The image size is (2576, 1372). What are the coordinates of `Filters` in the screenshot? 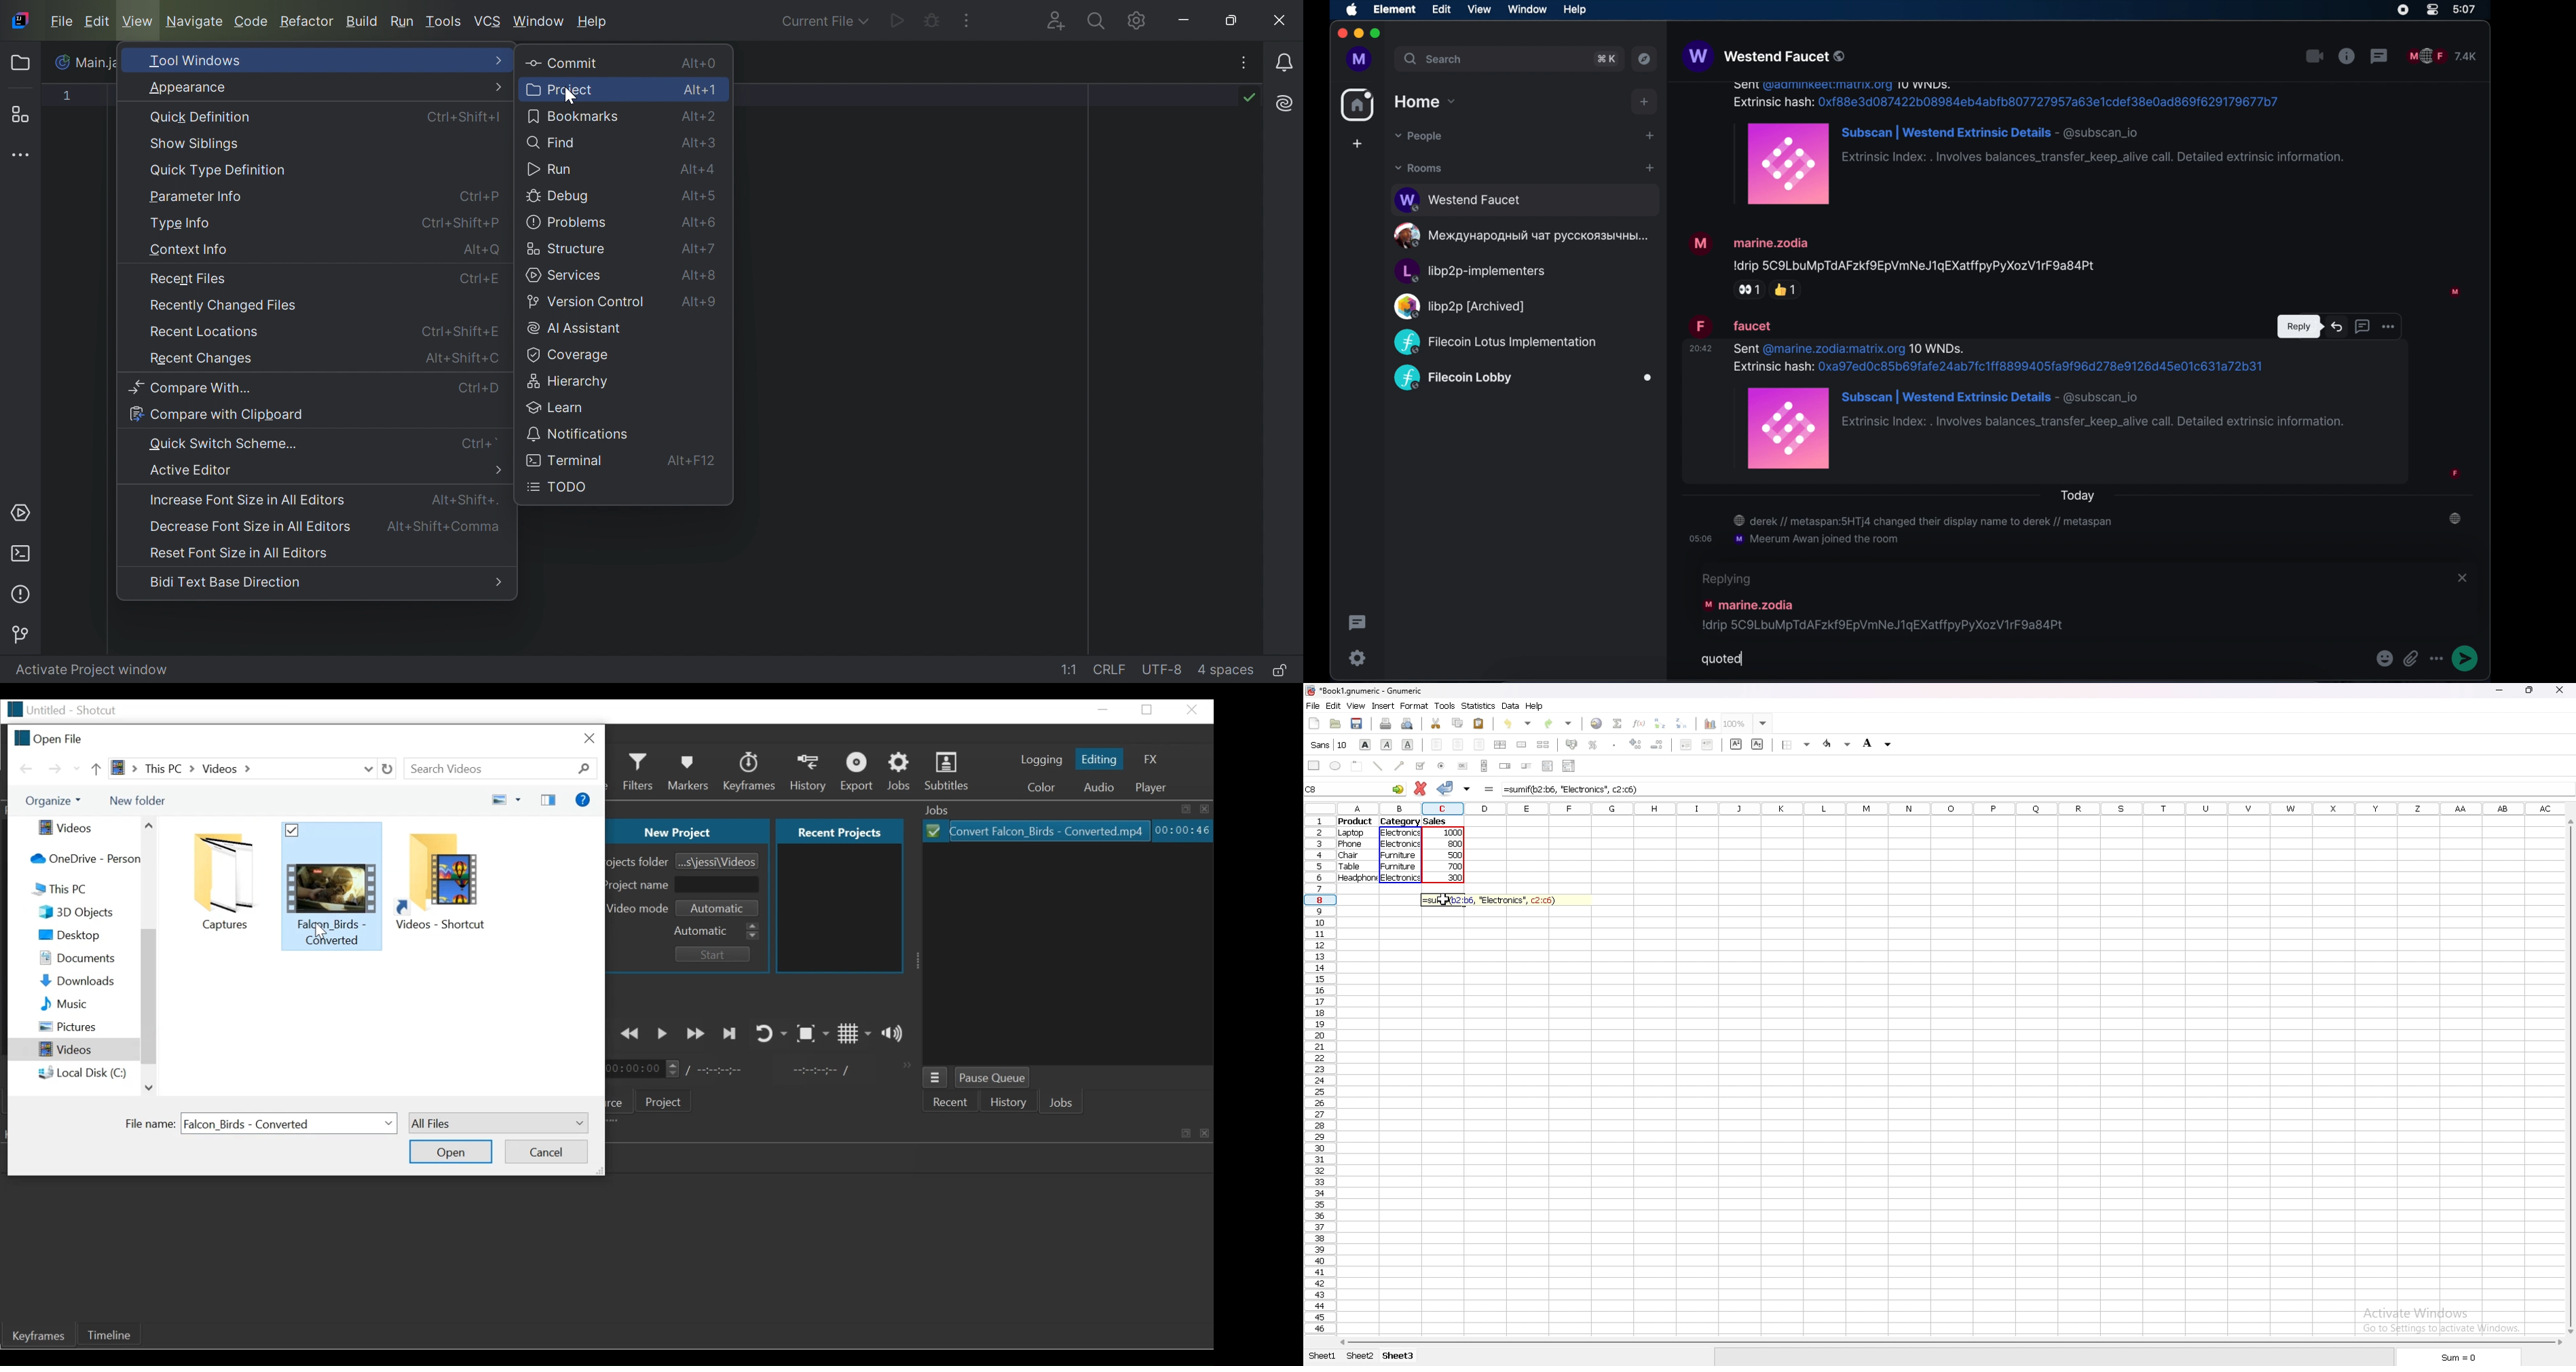 It's located at (639, 772).